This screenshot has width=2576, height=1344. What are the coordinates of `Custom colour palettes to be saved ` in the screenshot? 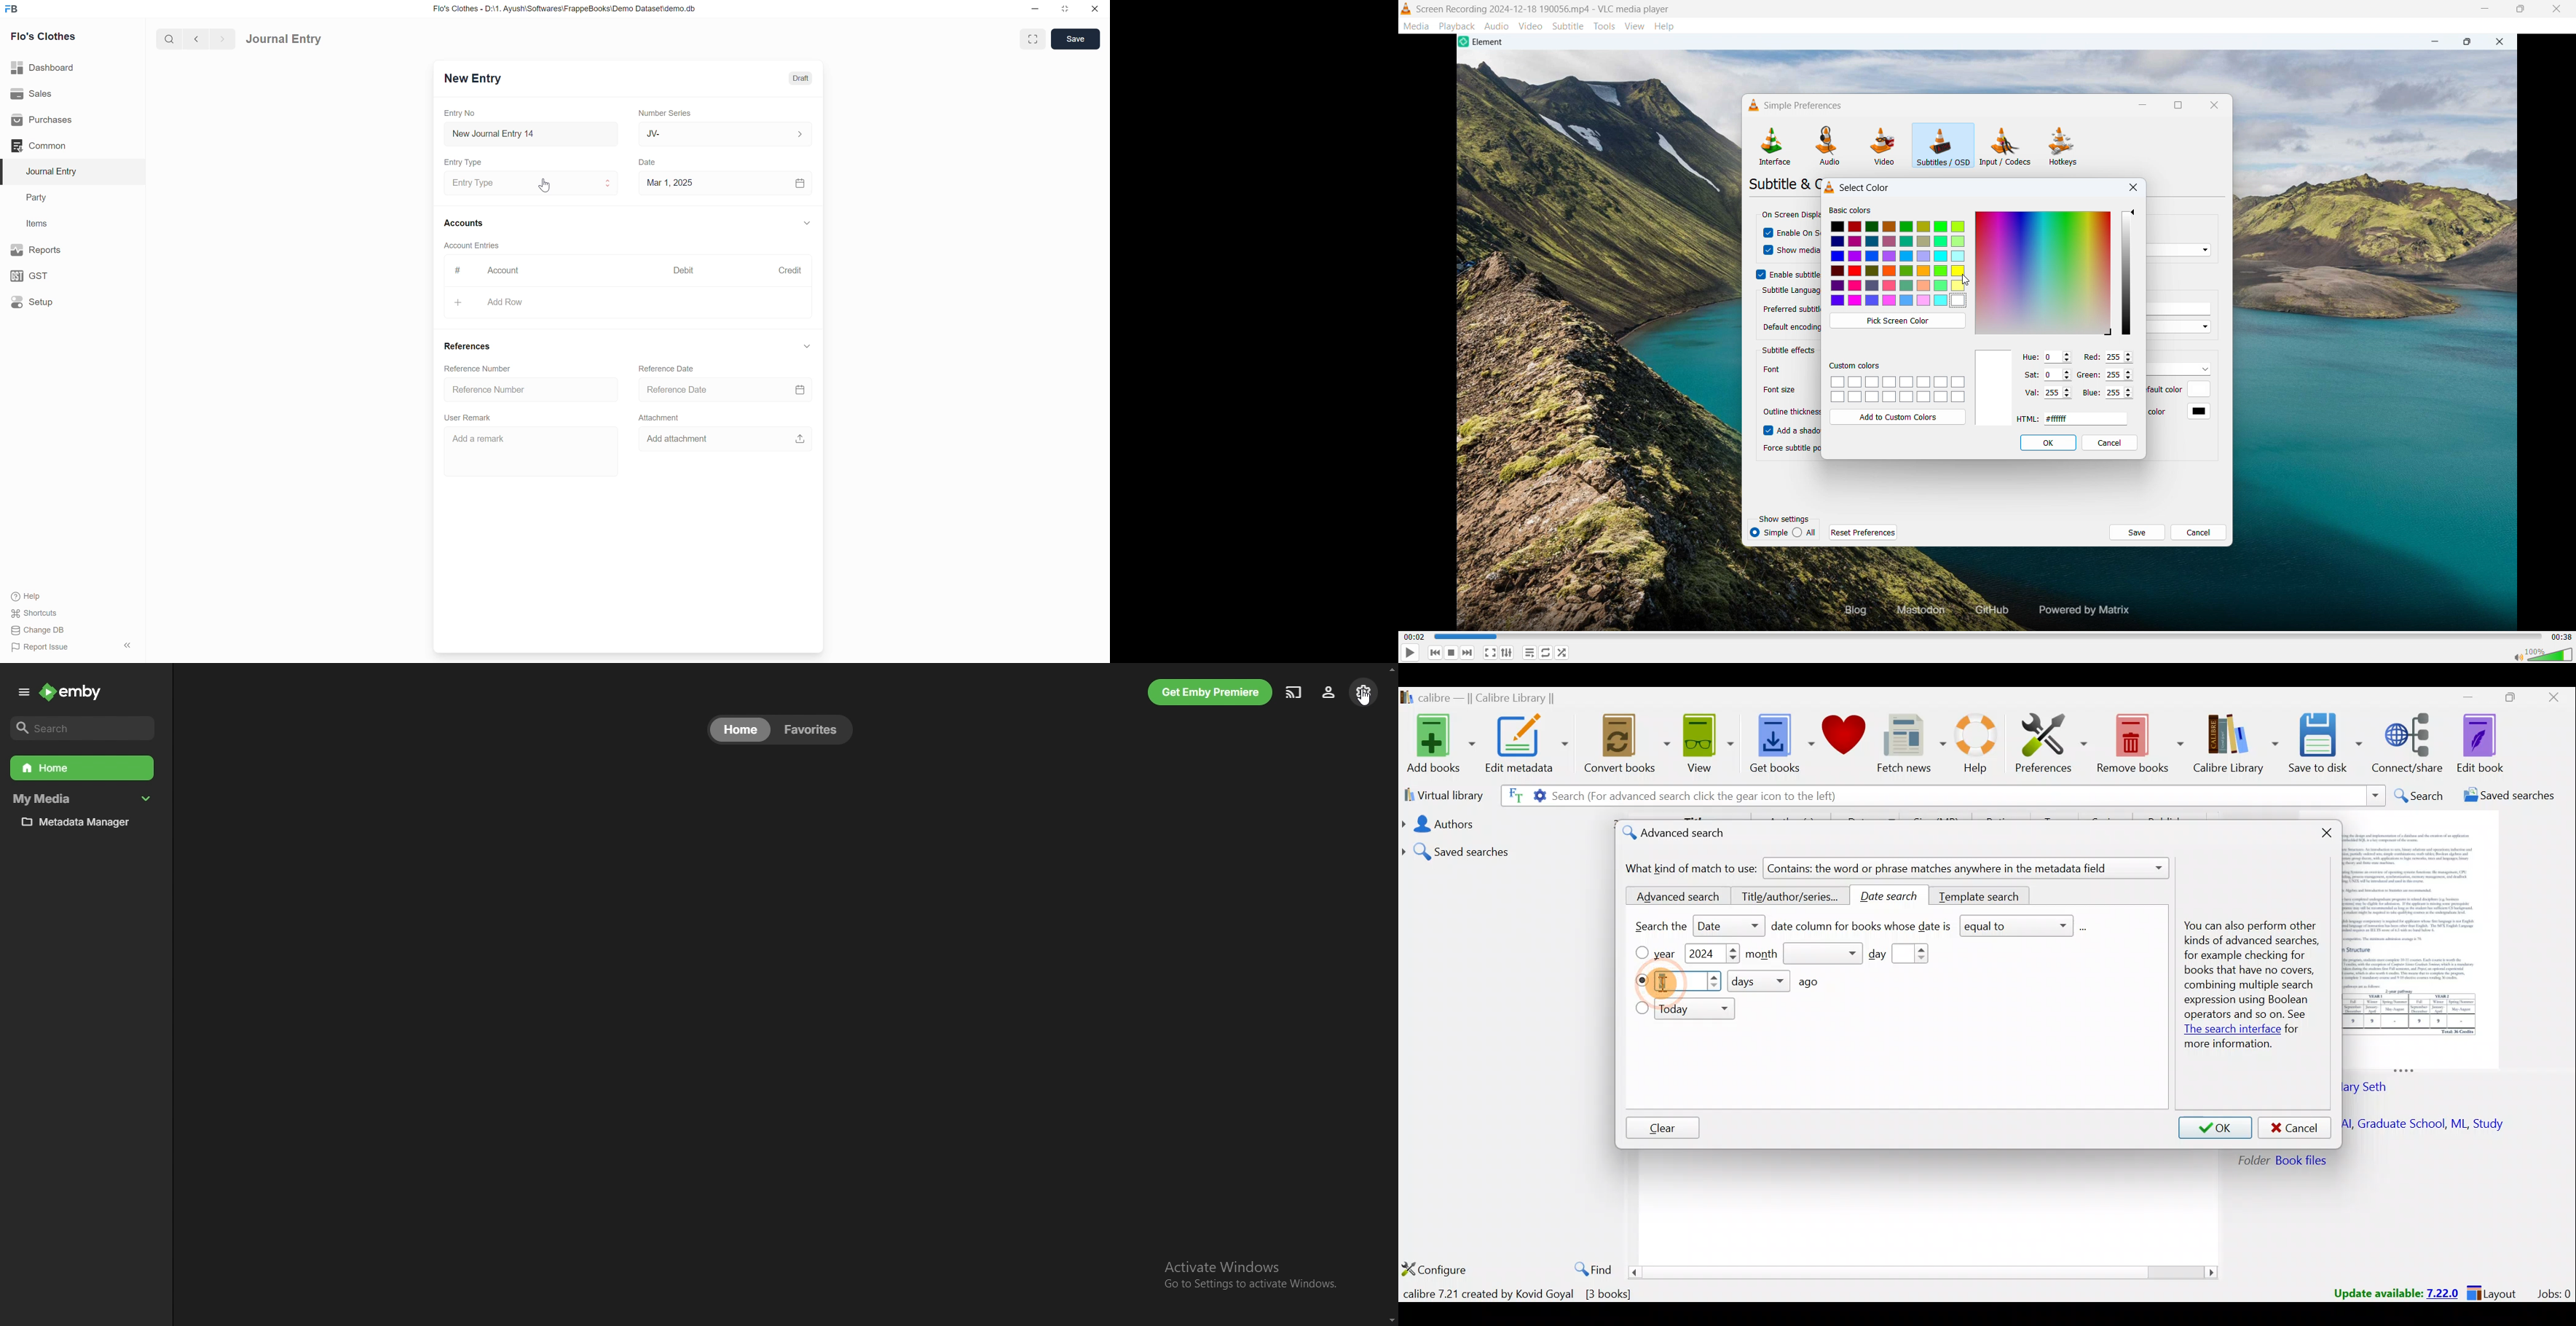 It's located at (1897, 389).